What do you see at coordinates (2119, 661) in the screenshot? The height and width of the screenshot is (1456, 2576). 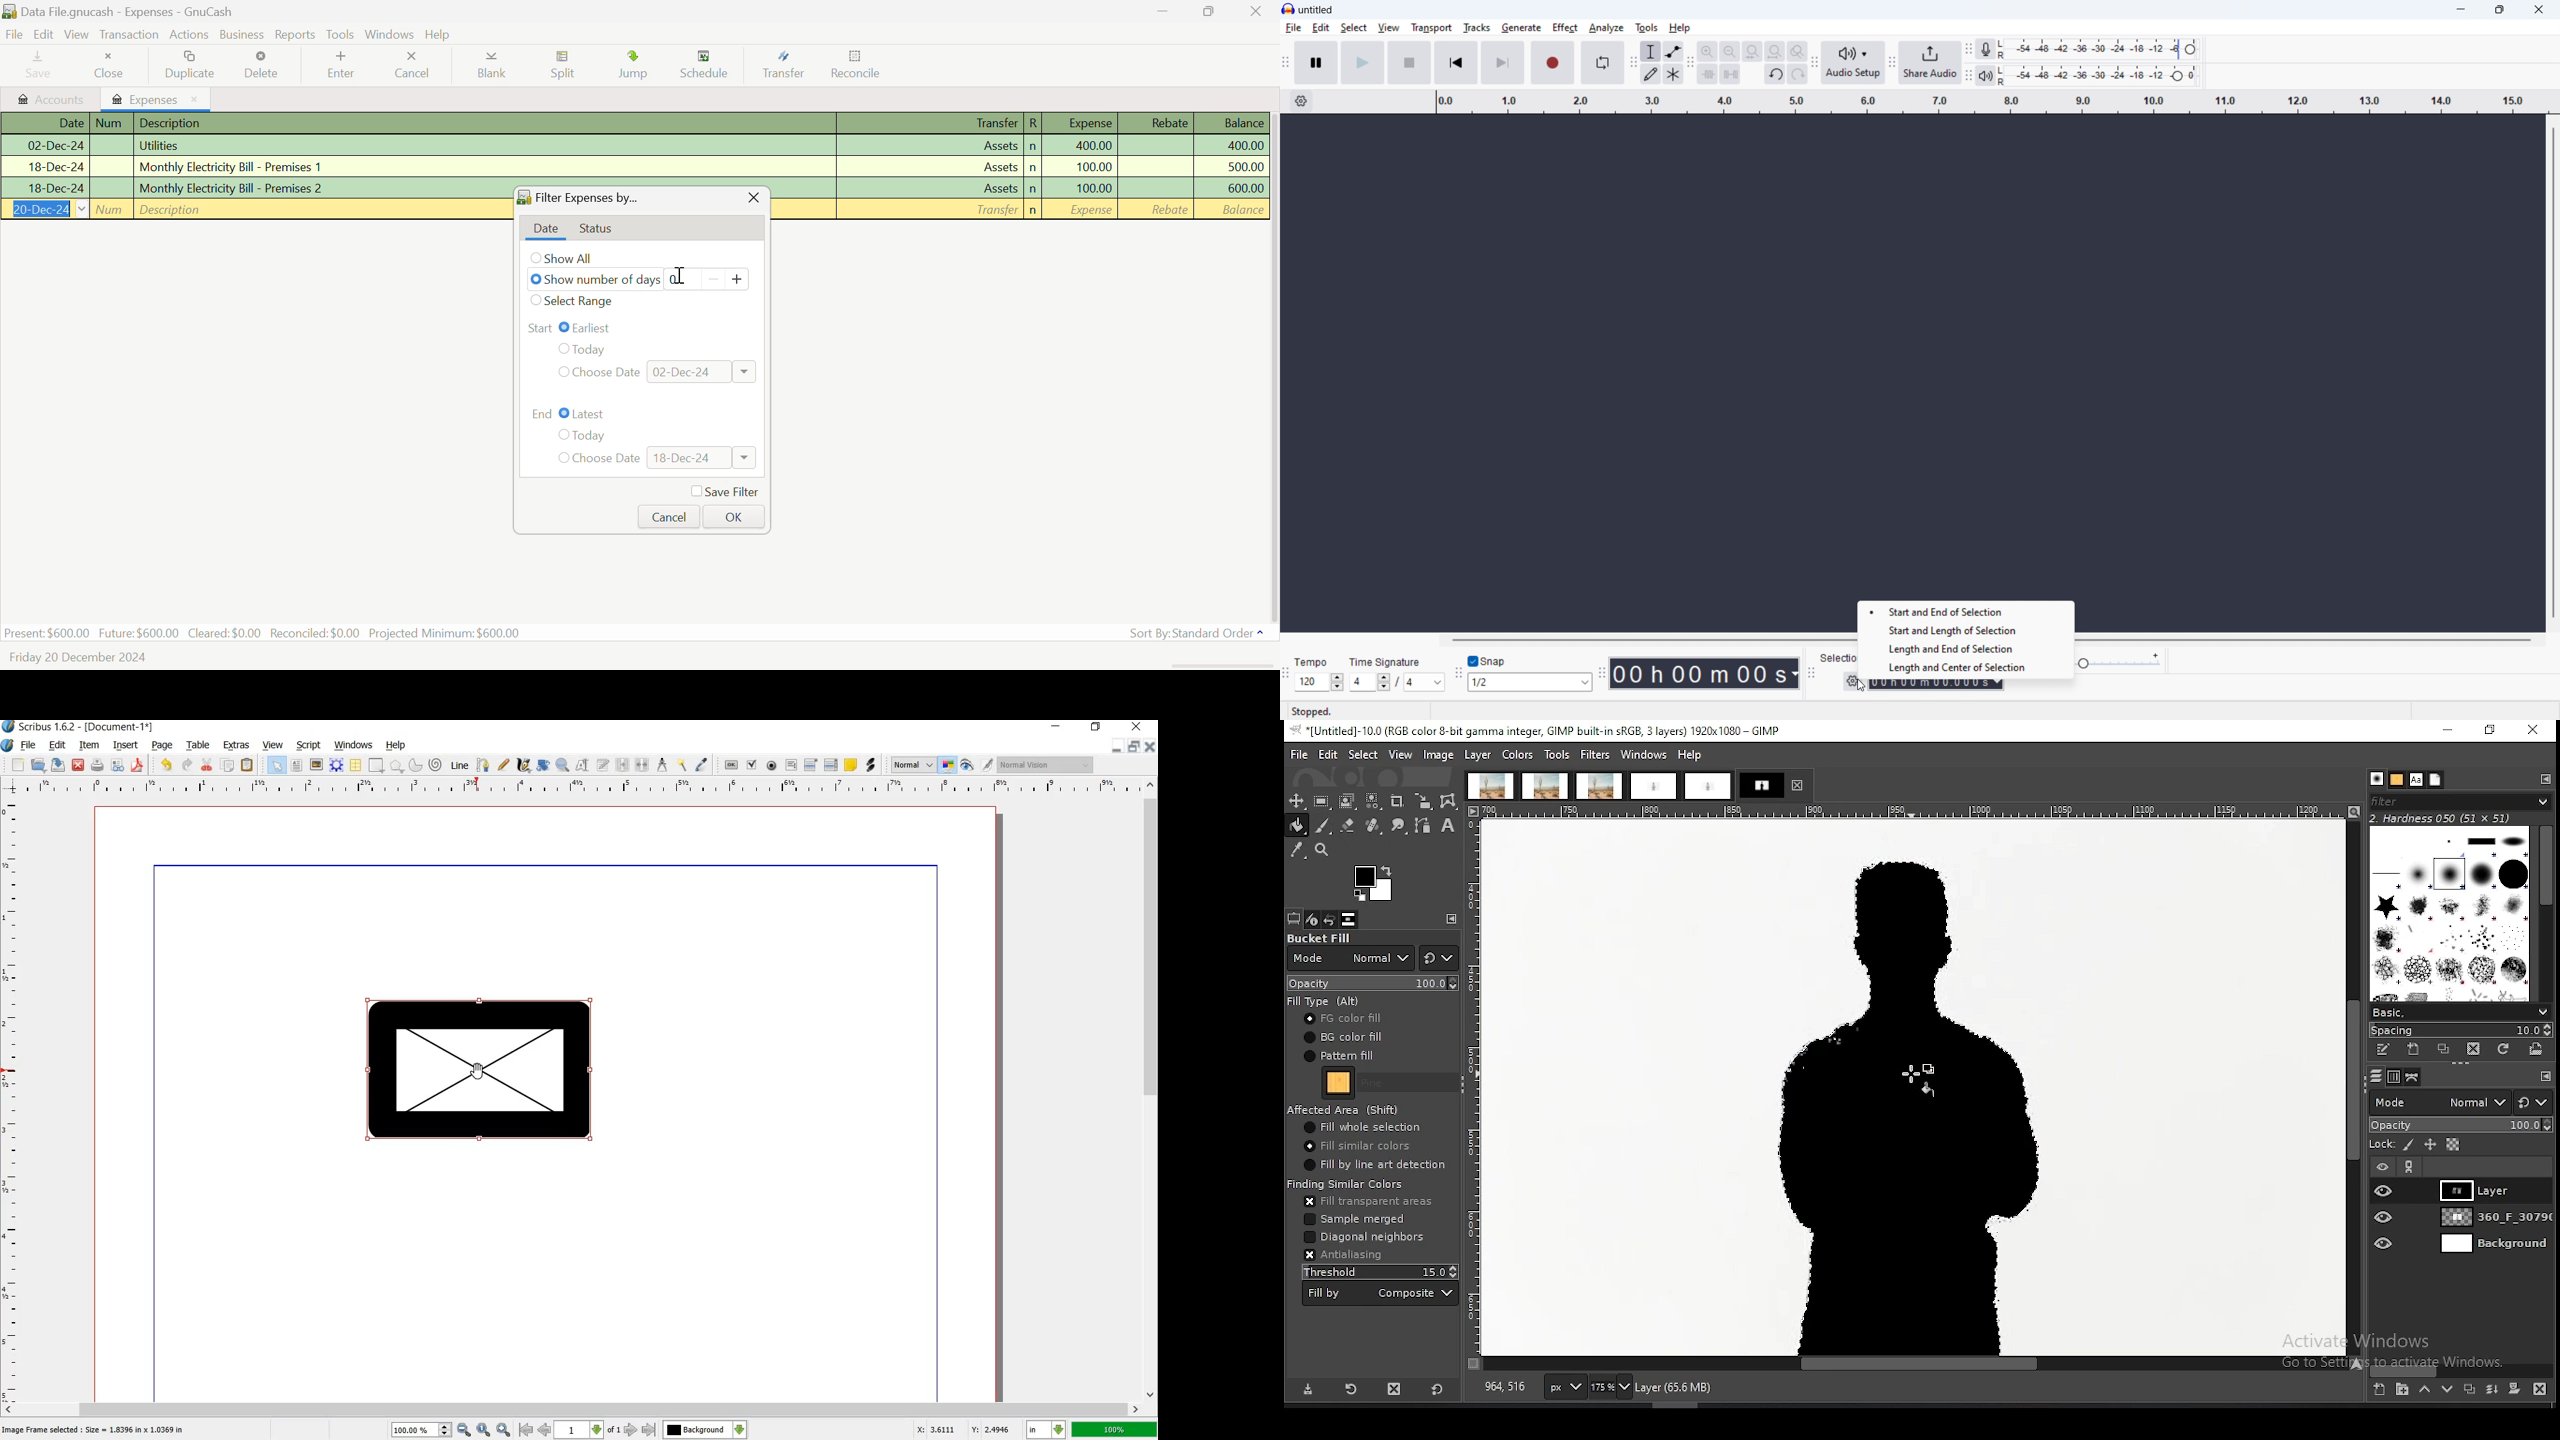 I see `playback speed` at bounding box center [2119, 661].